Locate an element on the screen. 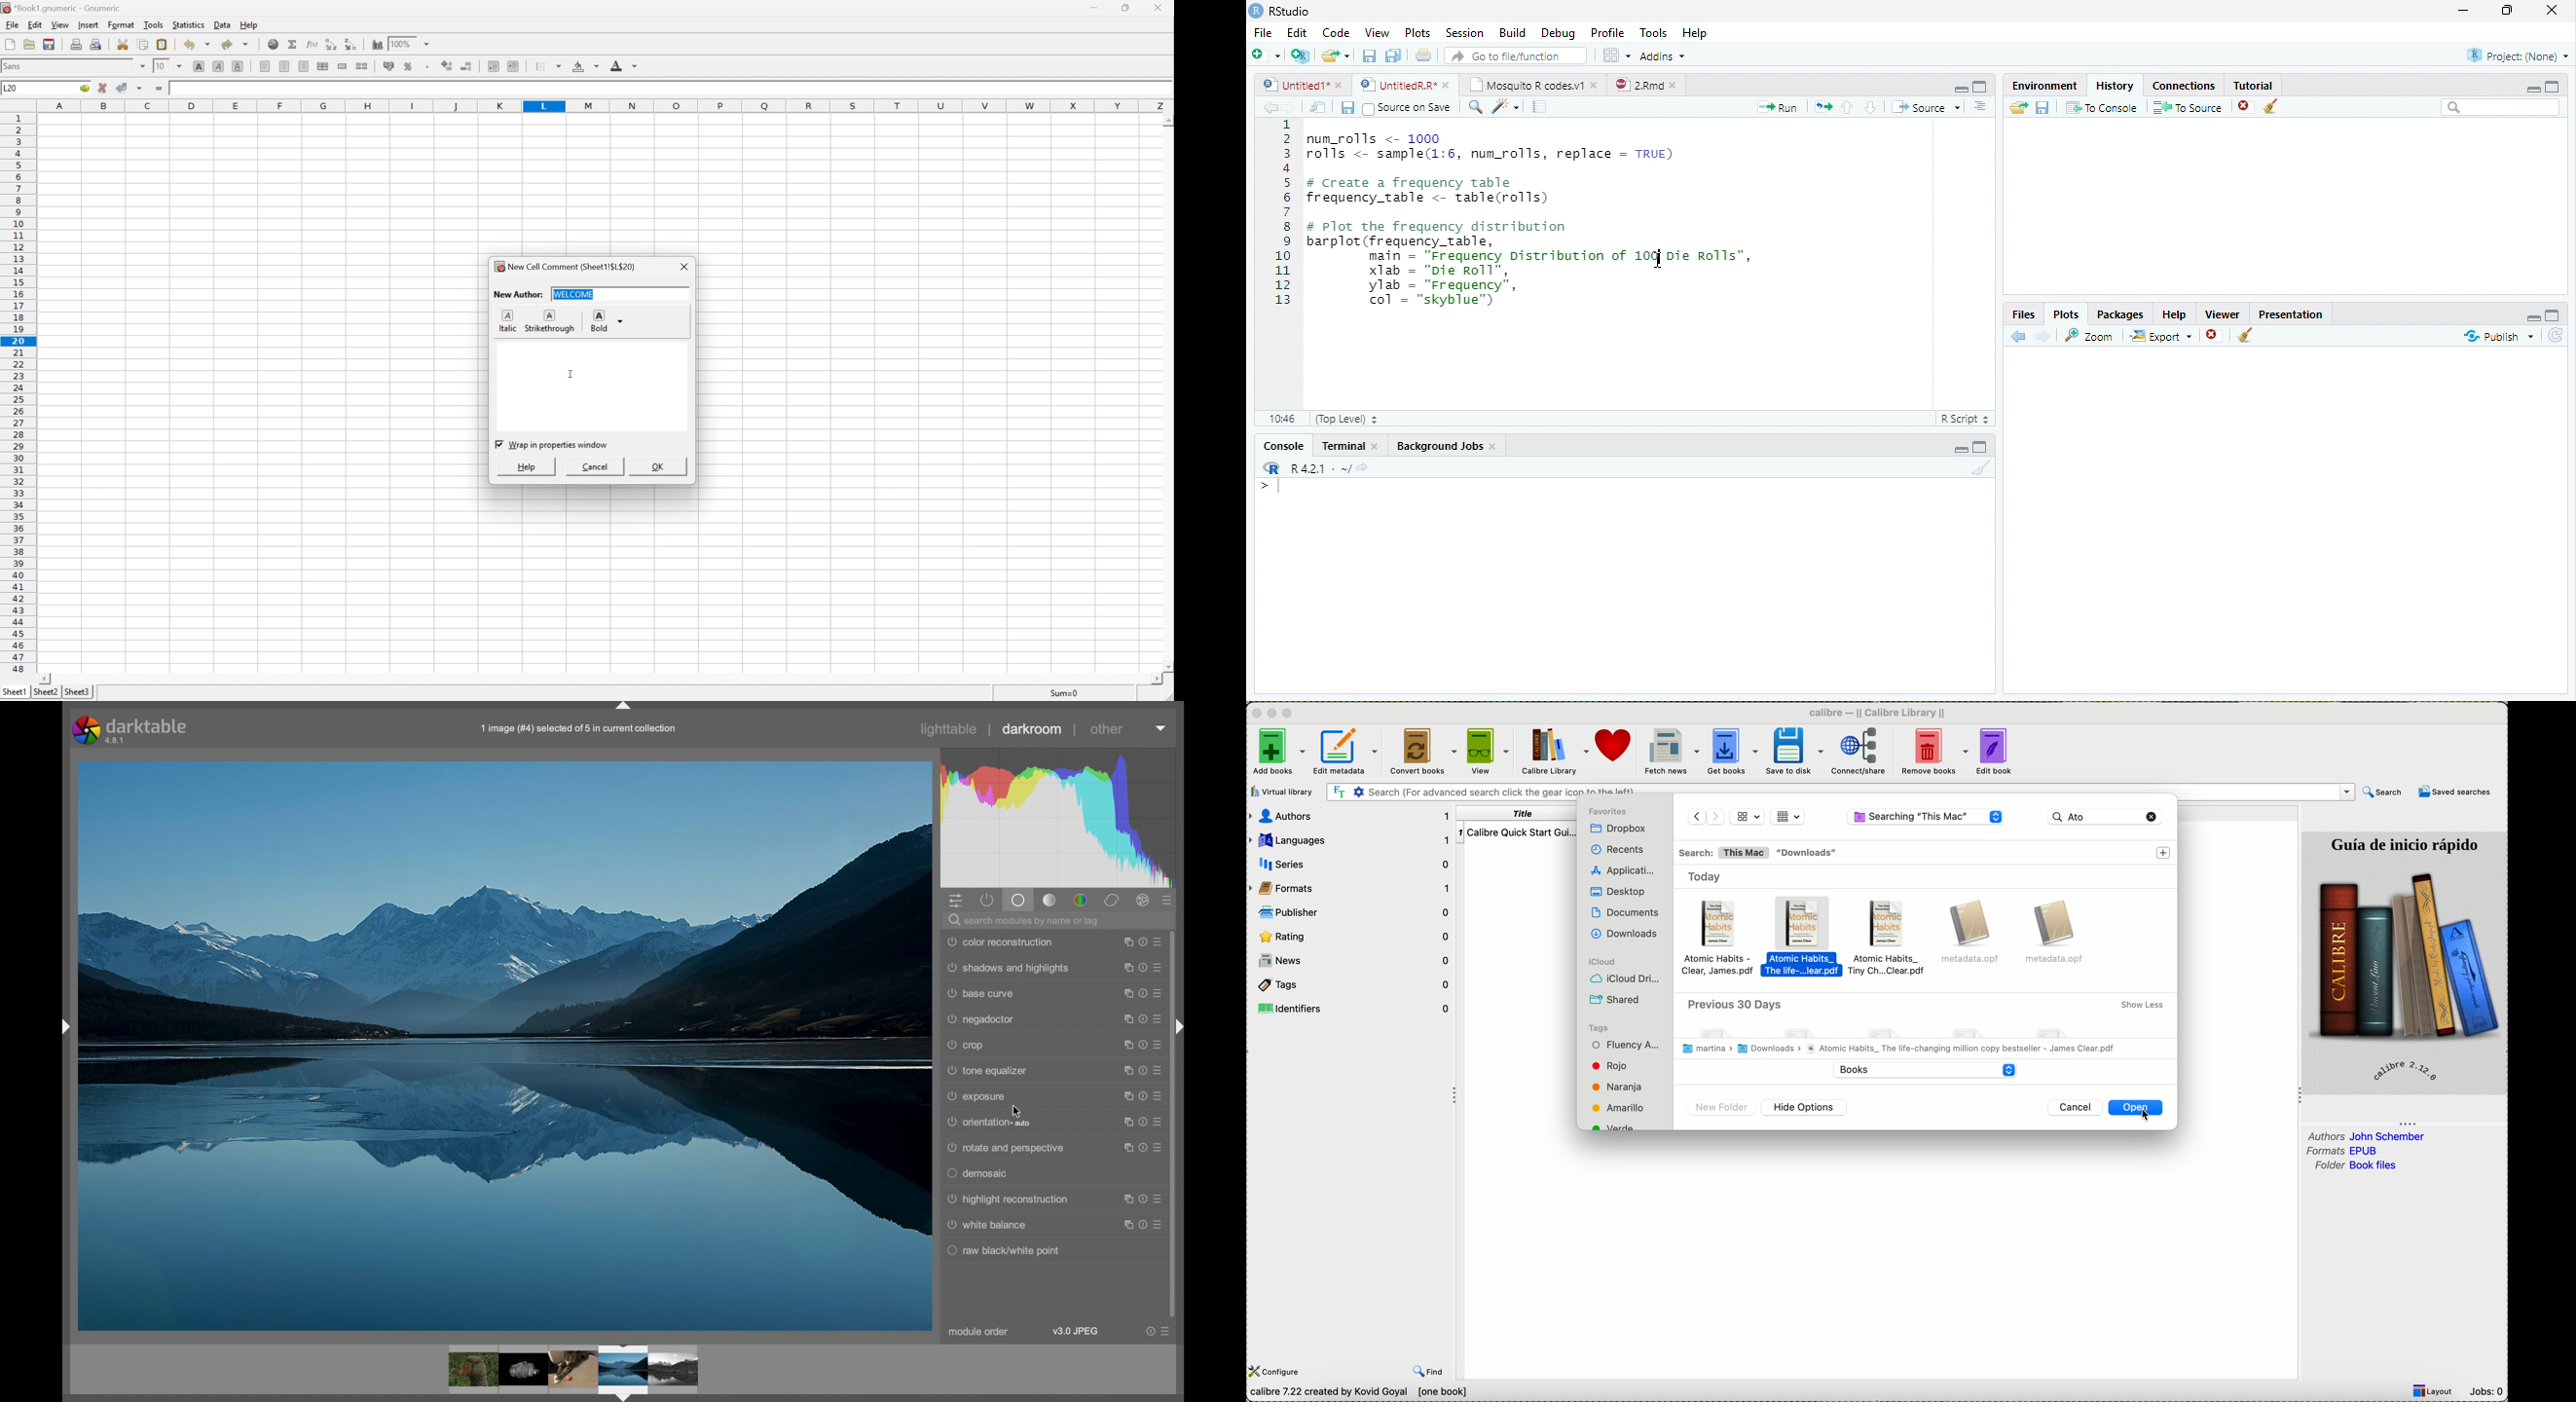 This screenshot has height=1428, width=2576. Next Source Location is located at coordinates (1290, 106).